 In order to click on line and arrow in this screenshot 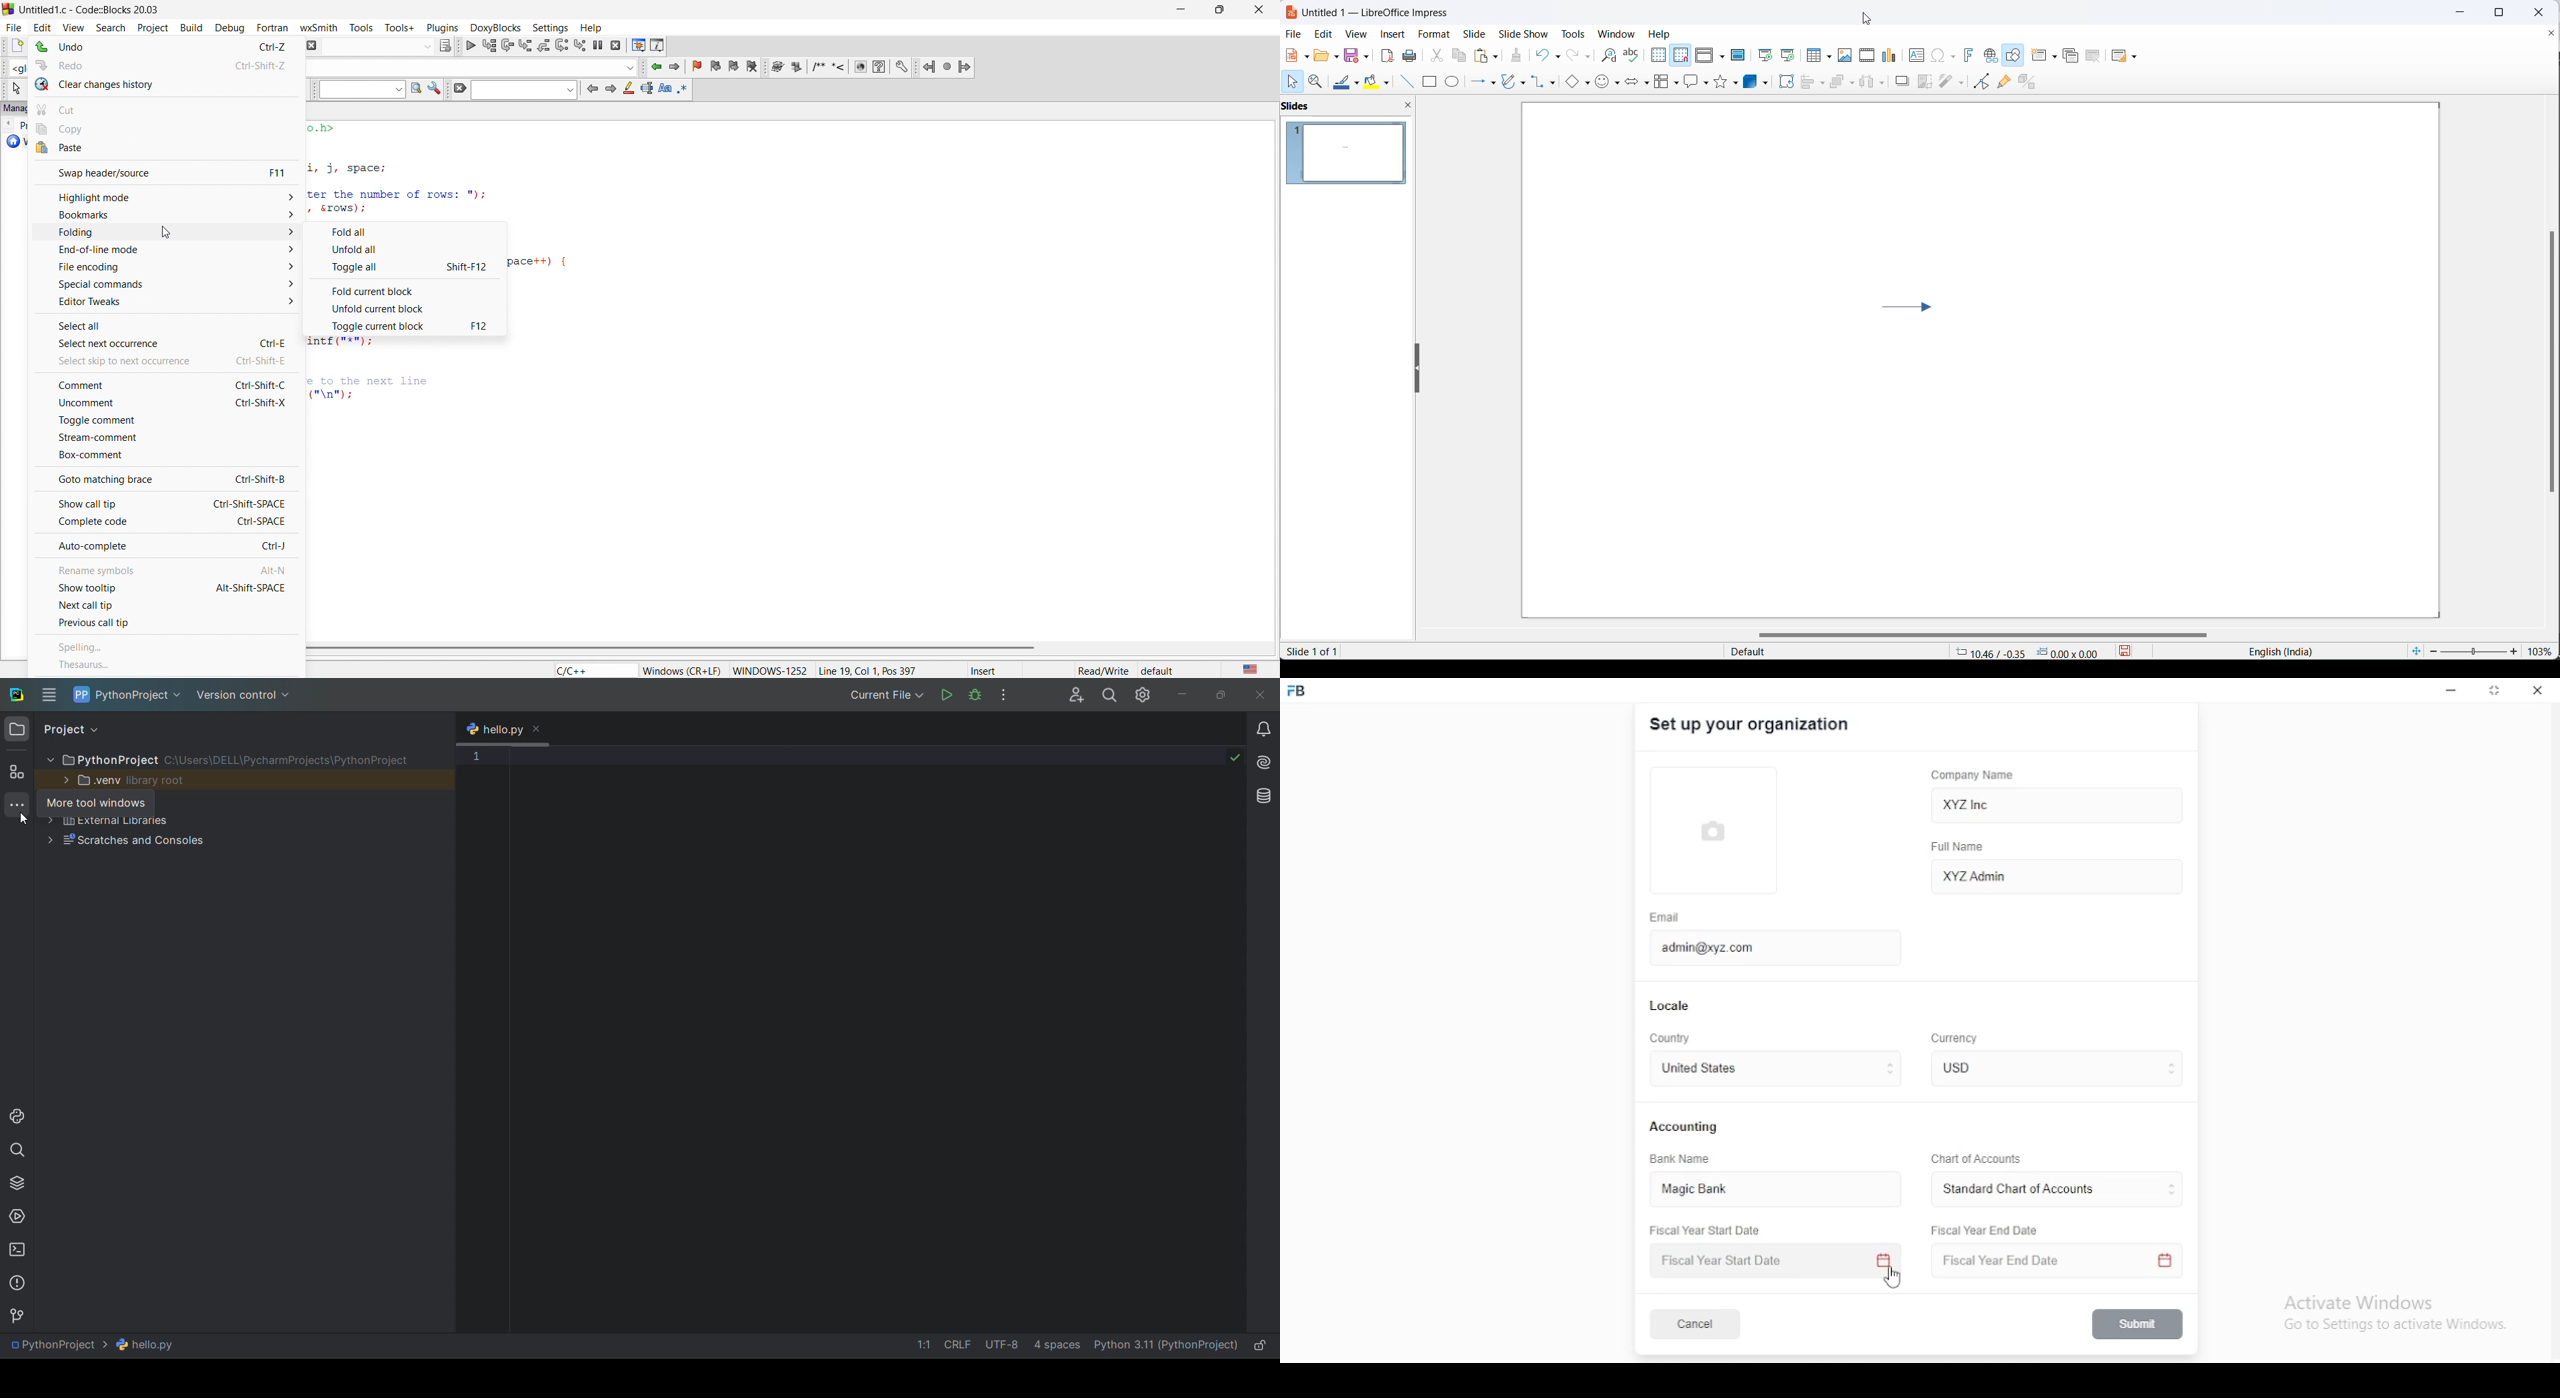, I will do `click(1476, 83)`.